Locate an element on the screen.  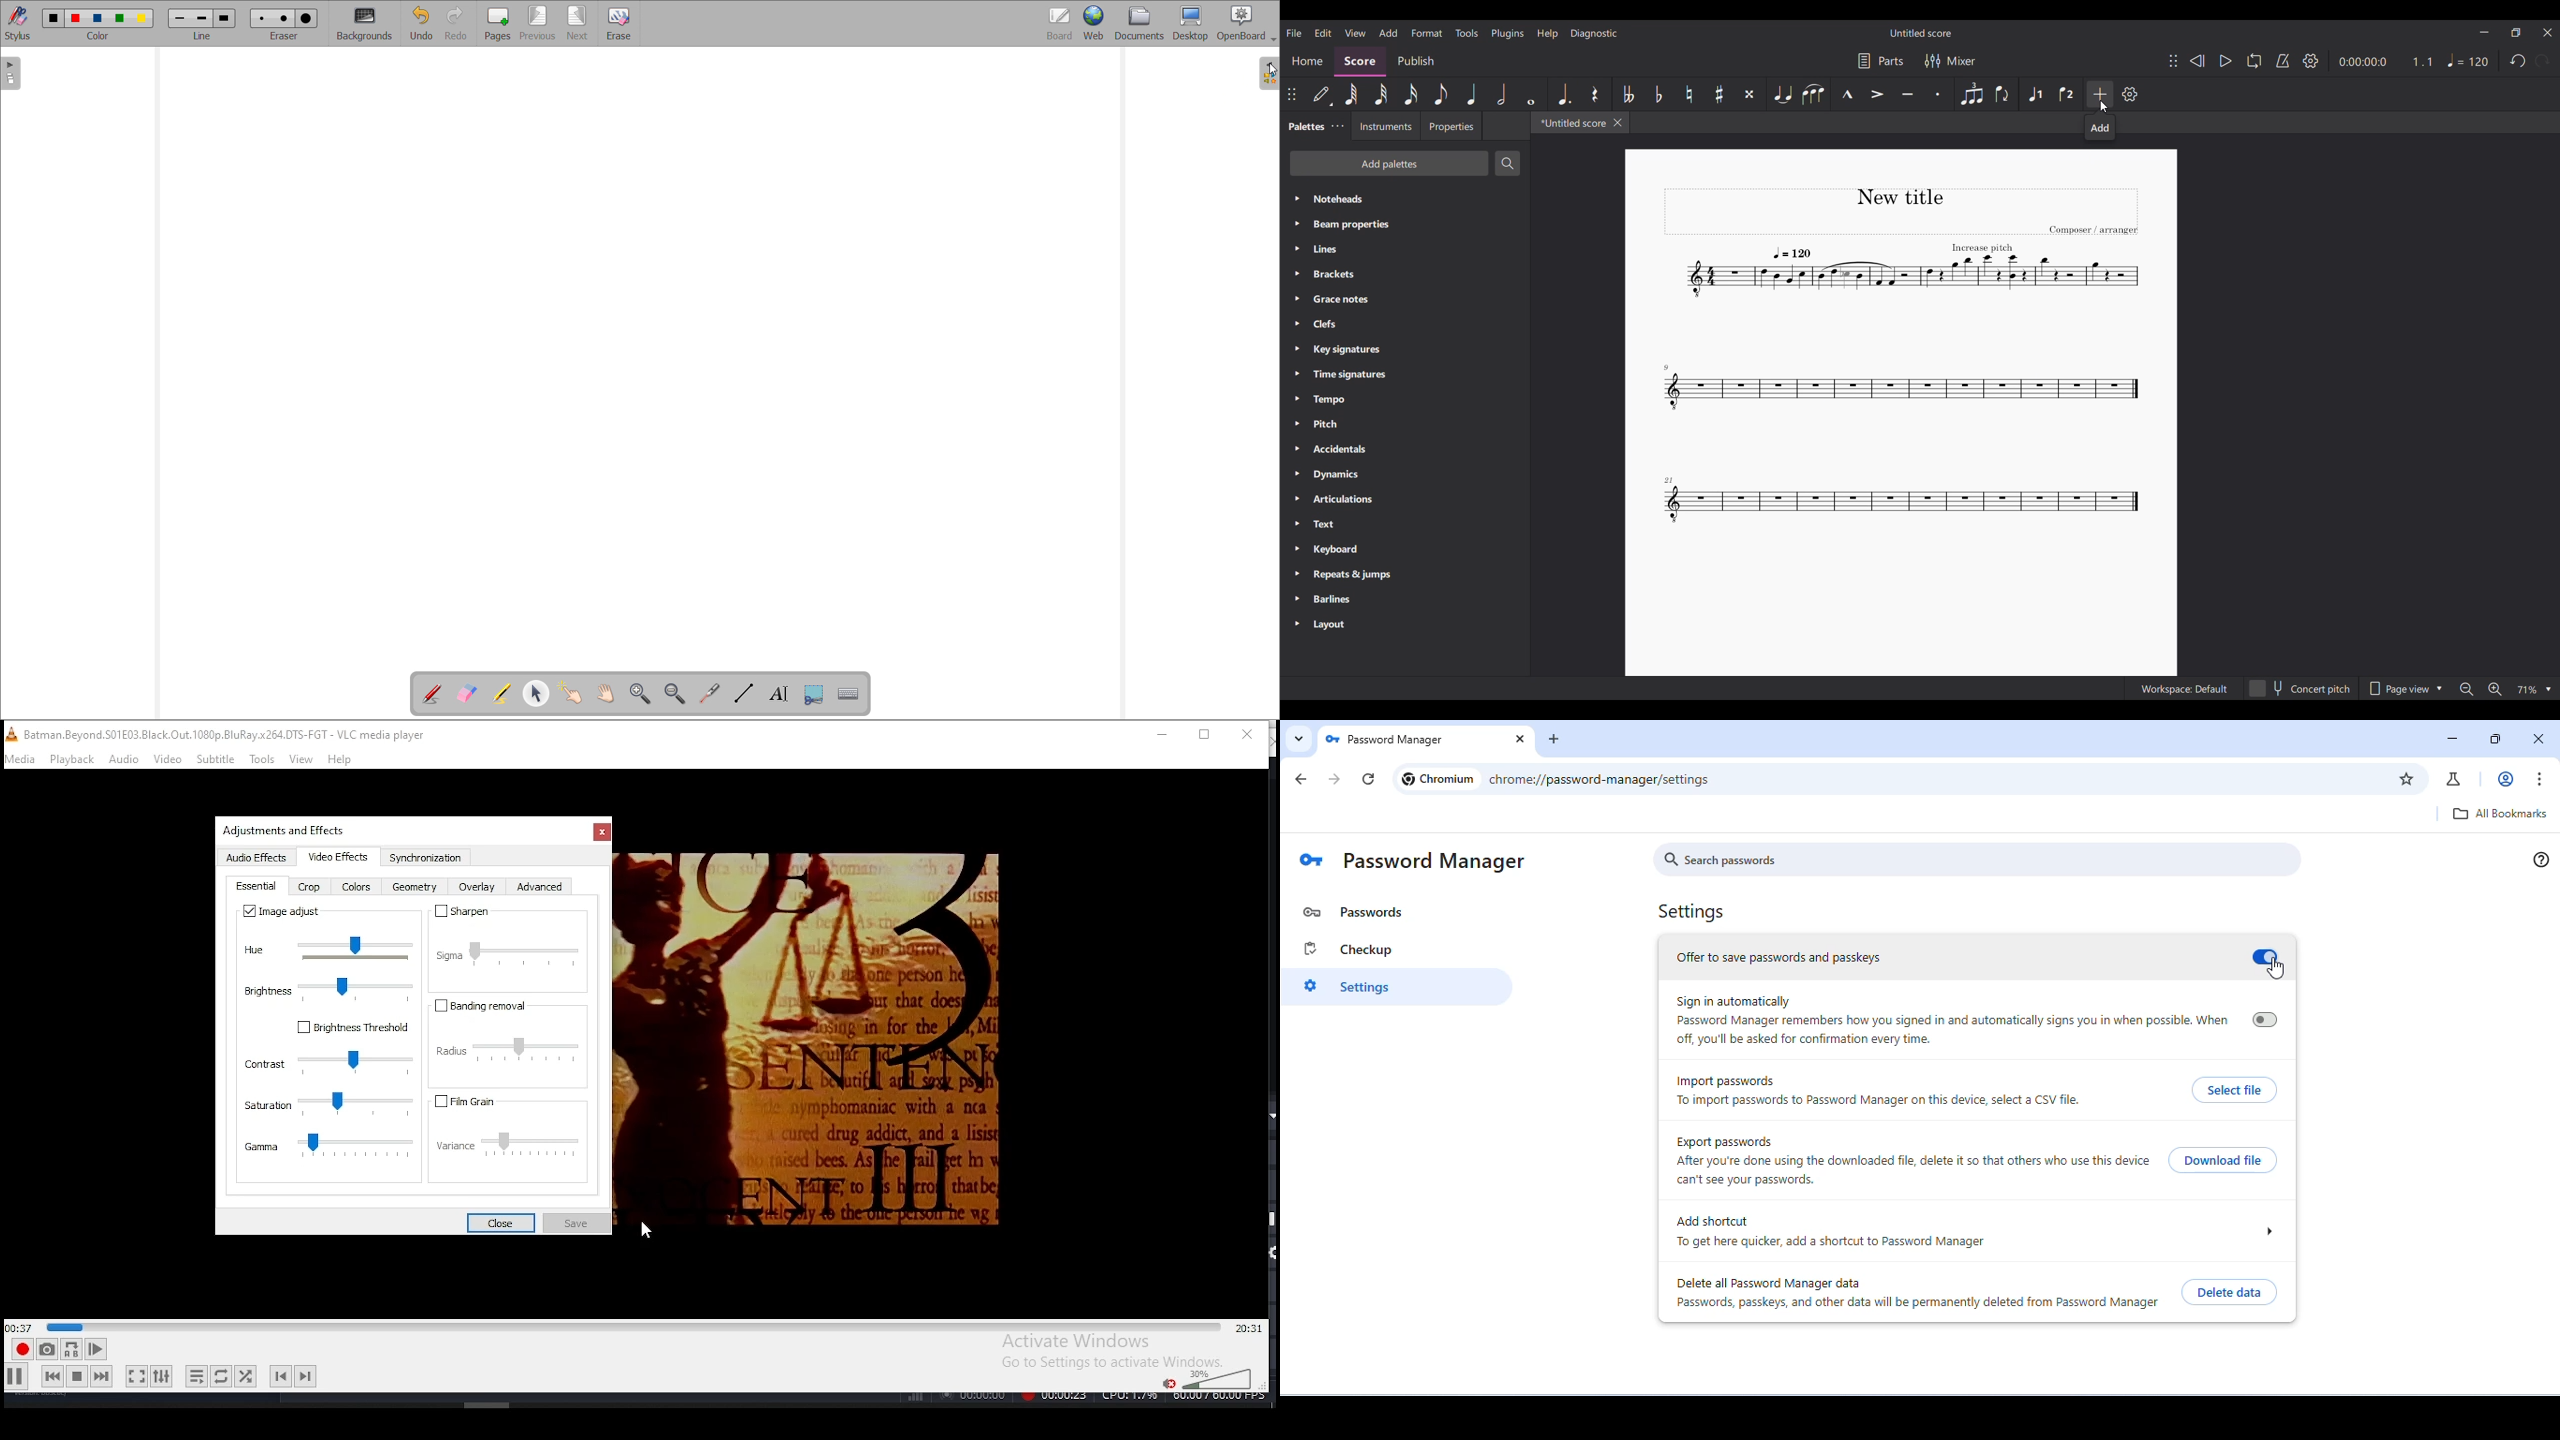
close is located at coordinates (499, 1221).